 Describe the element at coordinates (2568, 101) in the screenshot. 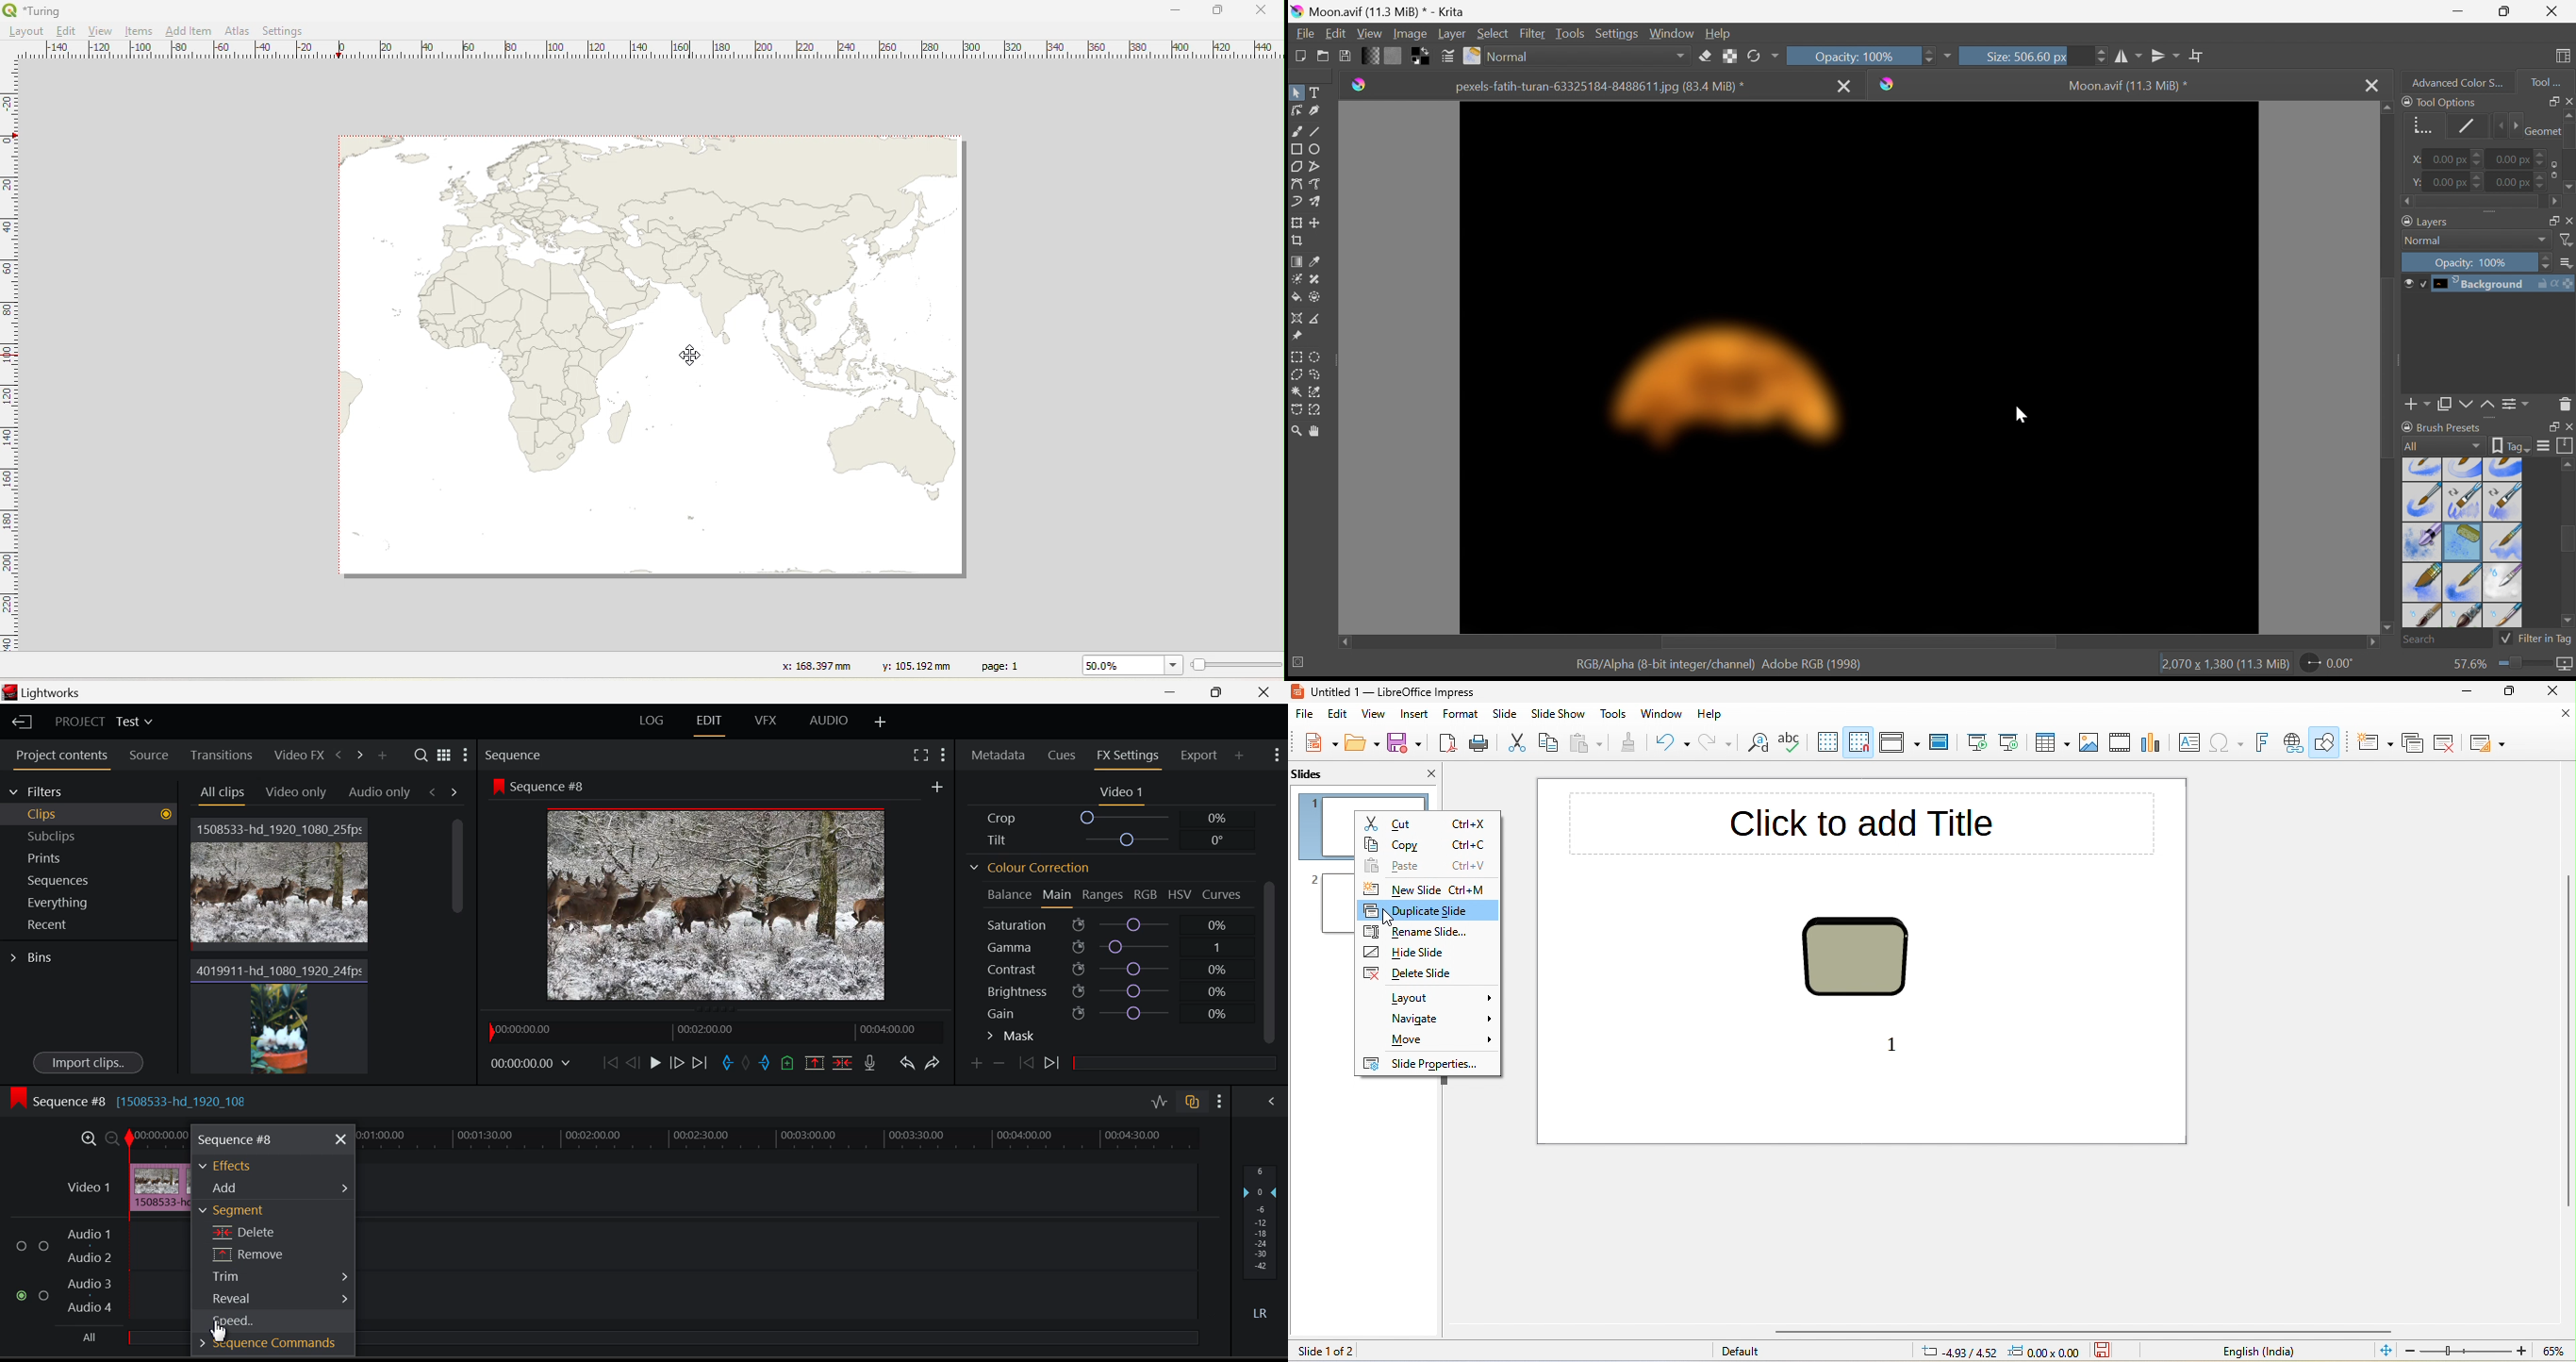

I see `Close` at that location.